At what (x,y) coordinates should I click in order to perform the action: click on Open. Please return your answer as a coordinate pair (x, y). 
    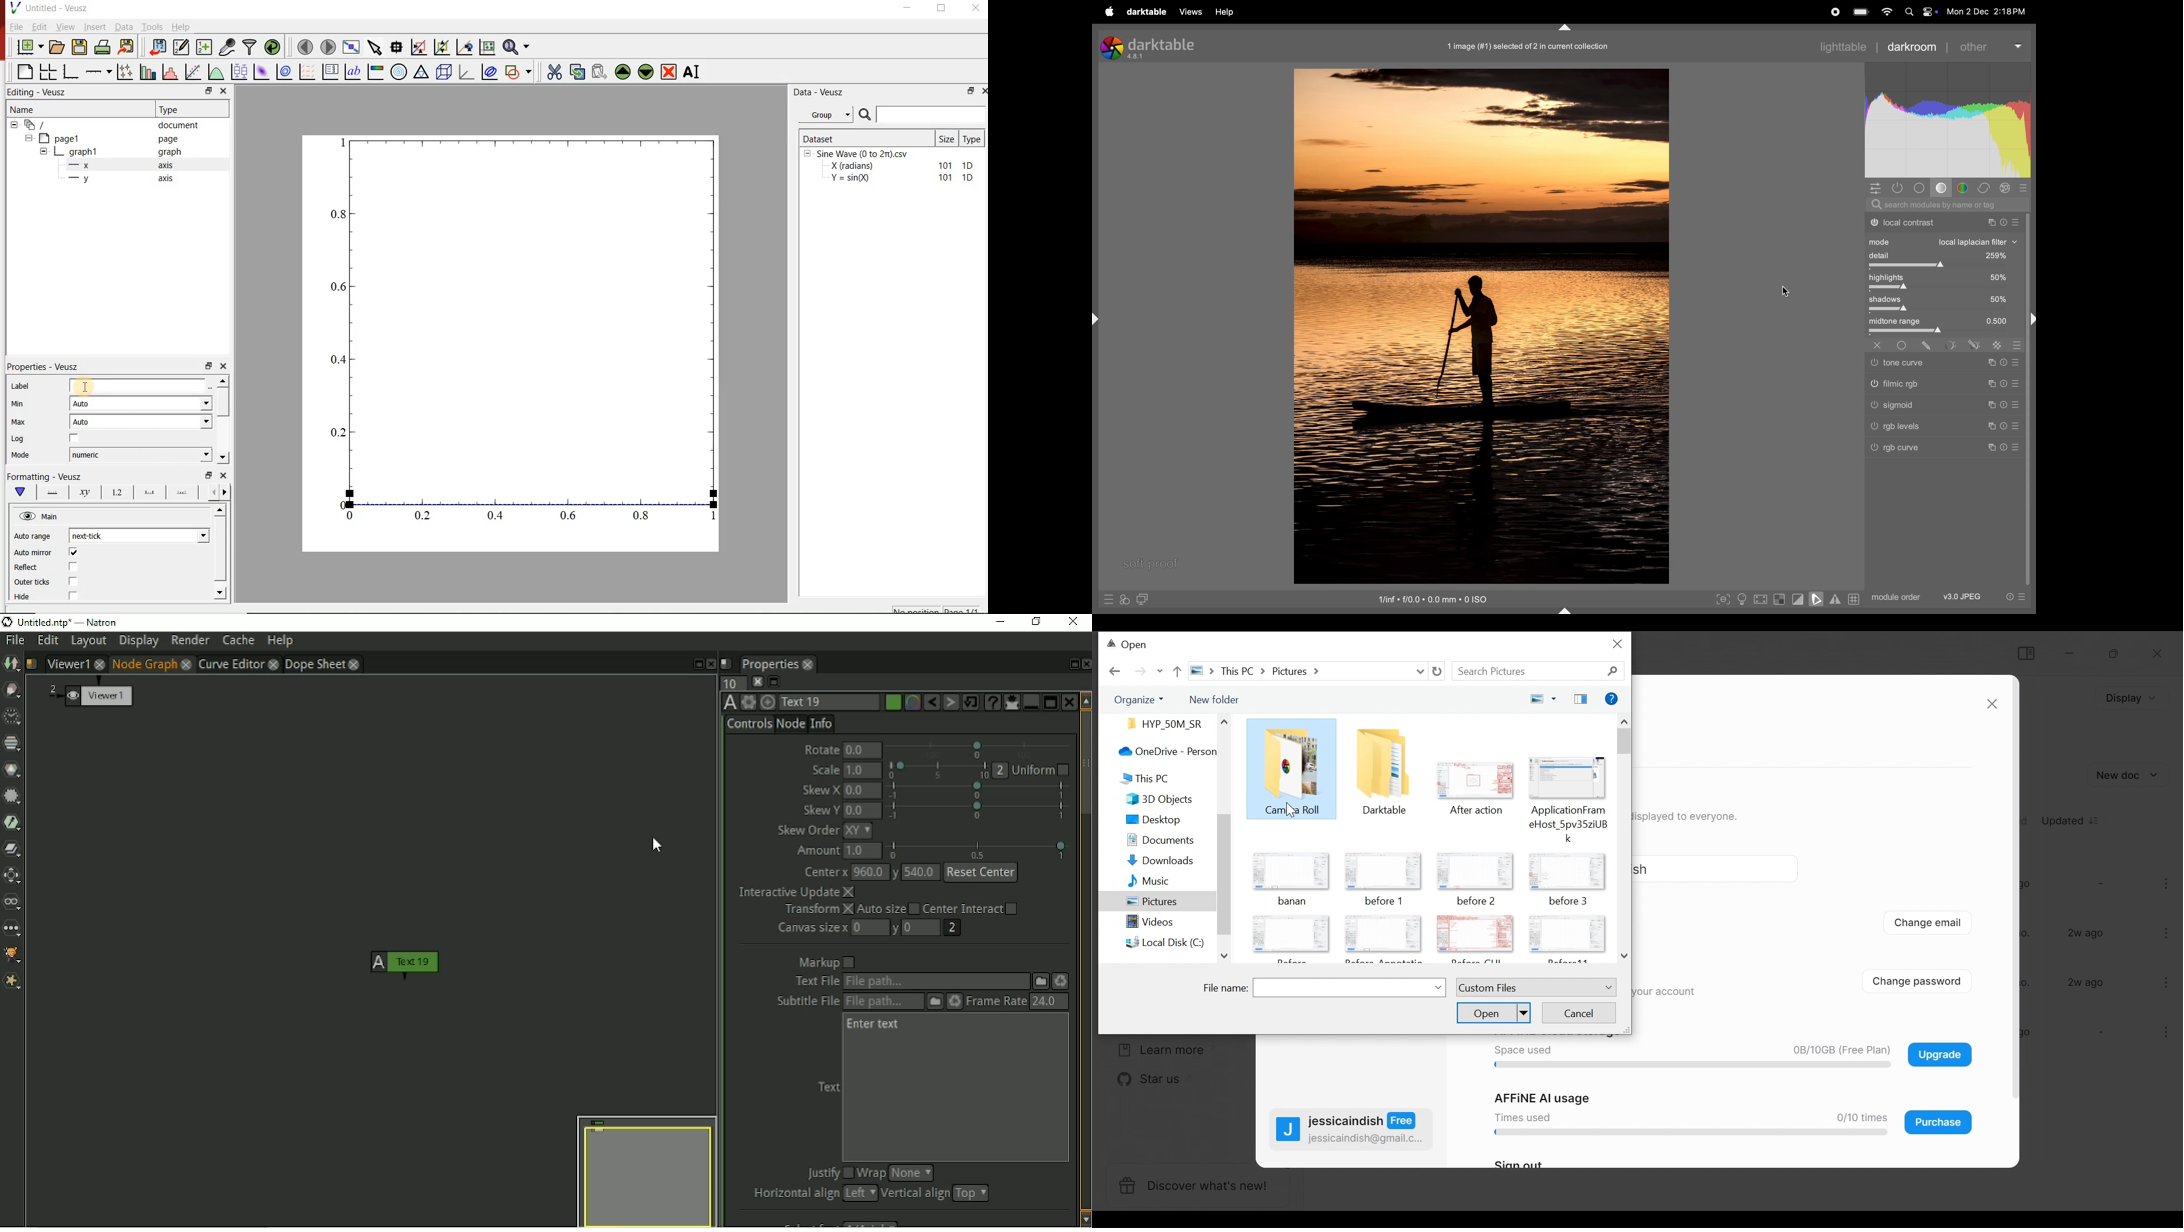
    Looking at the image, I should click on (1494, 1012).